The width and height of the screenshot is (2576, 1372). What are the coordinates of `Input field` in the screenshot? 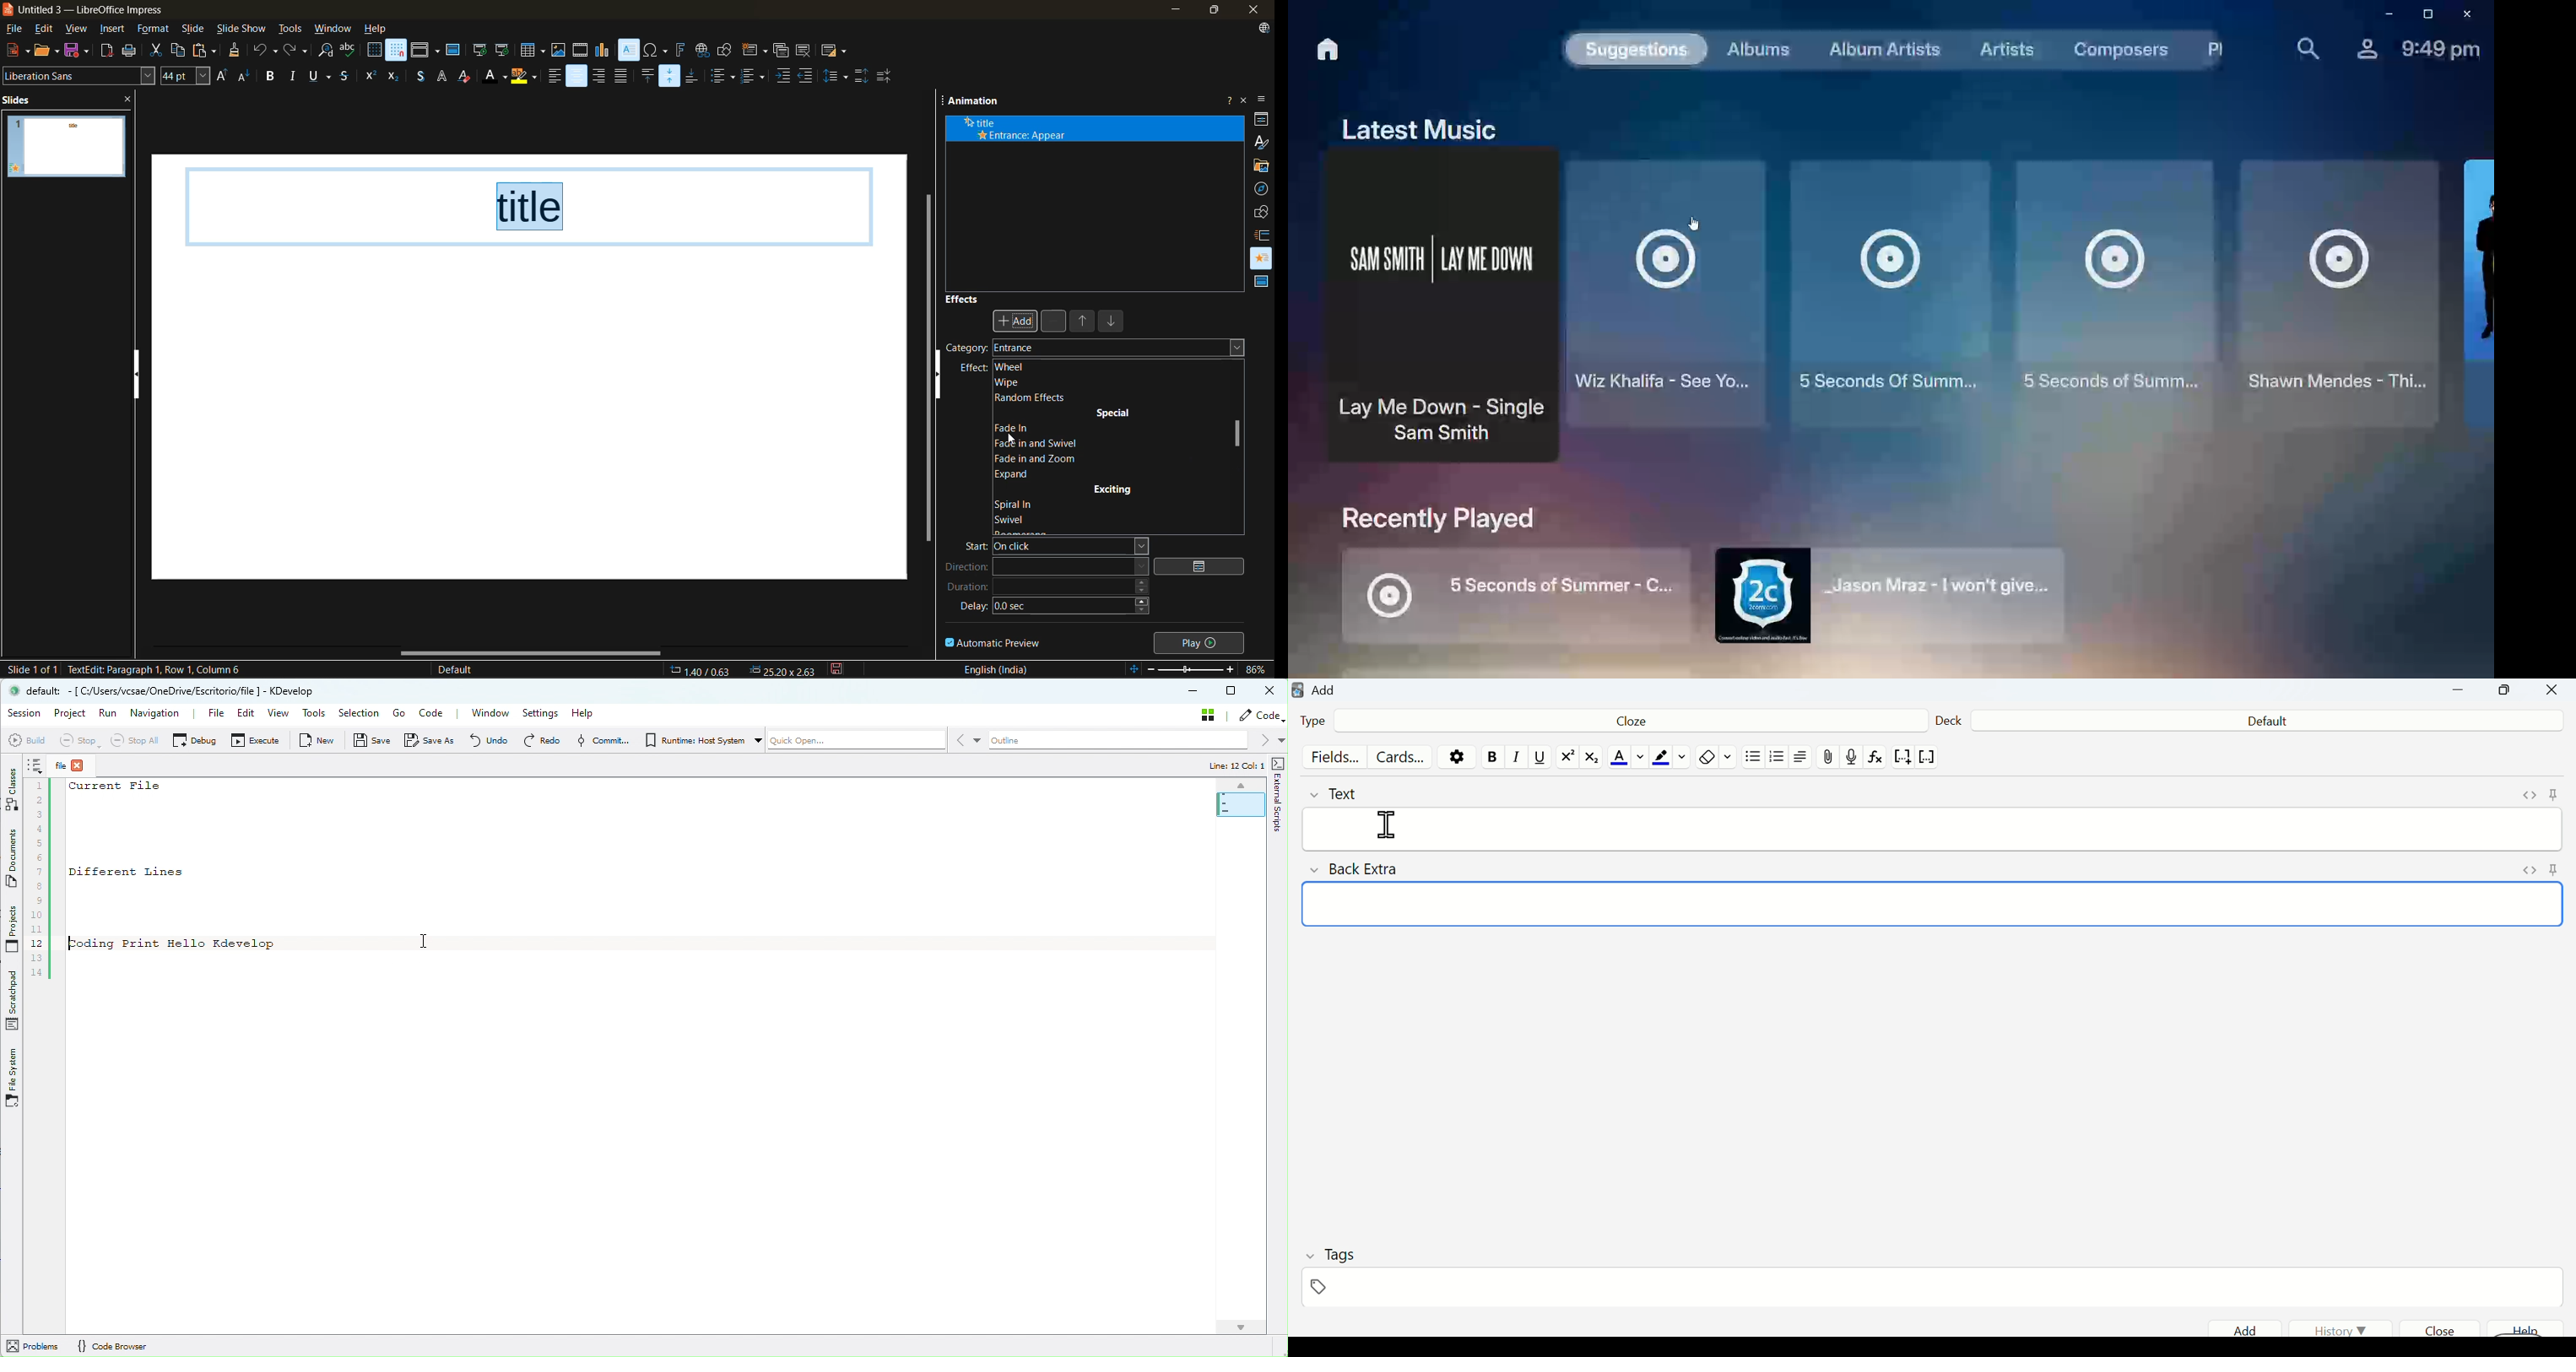 It's located at (1961, 829).